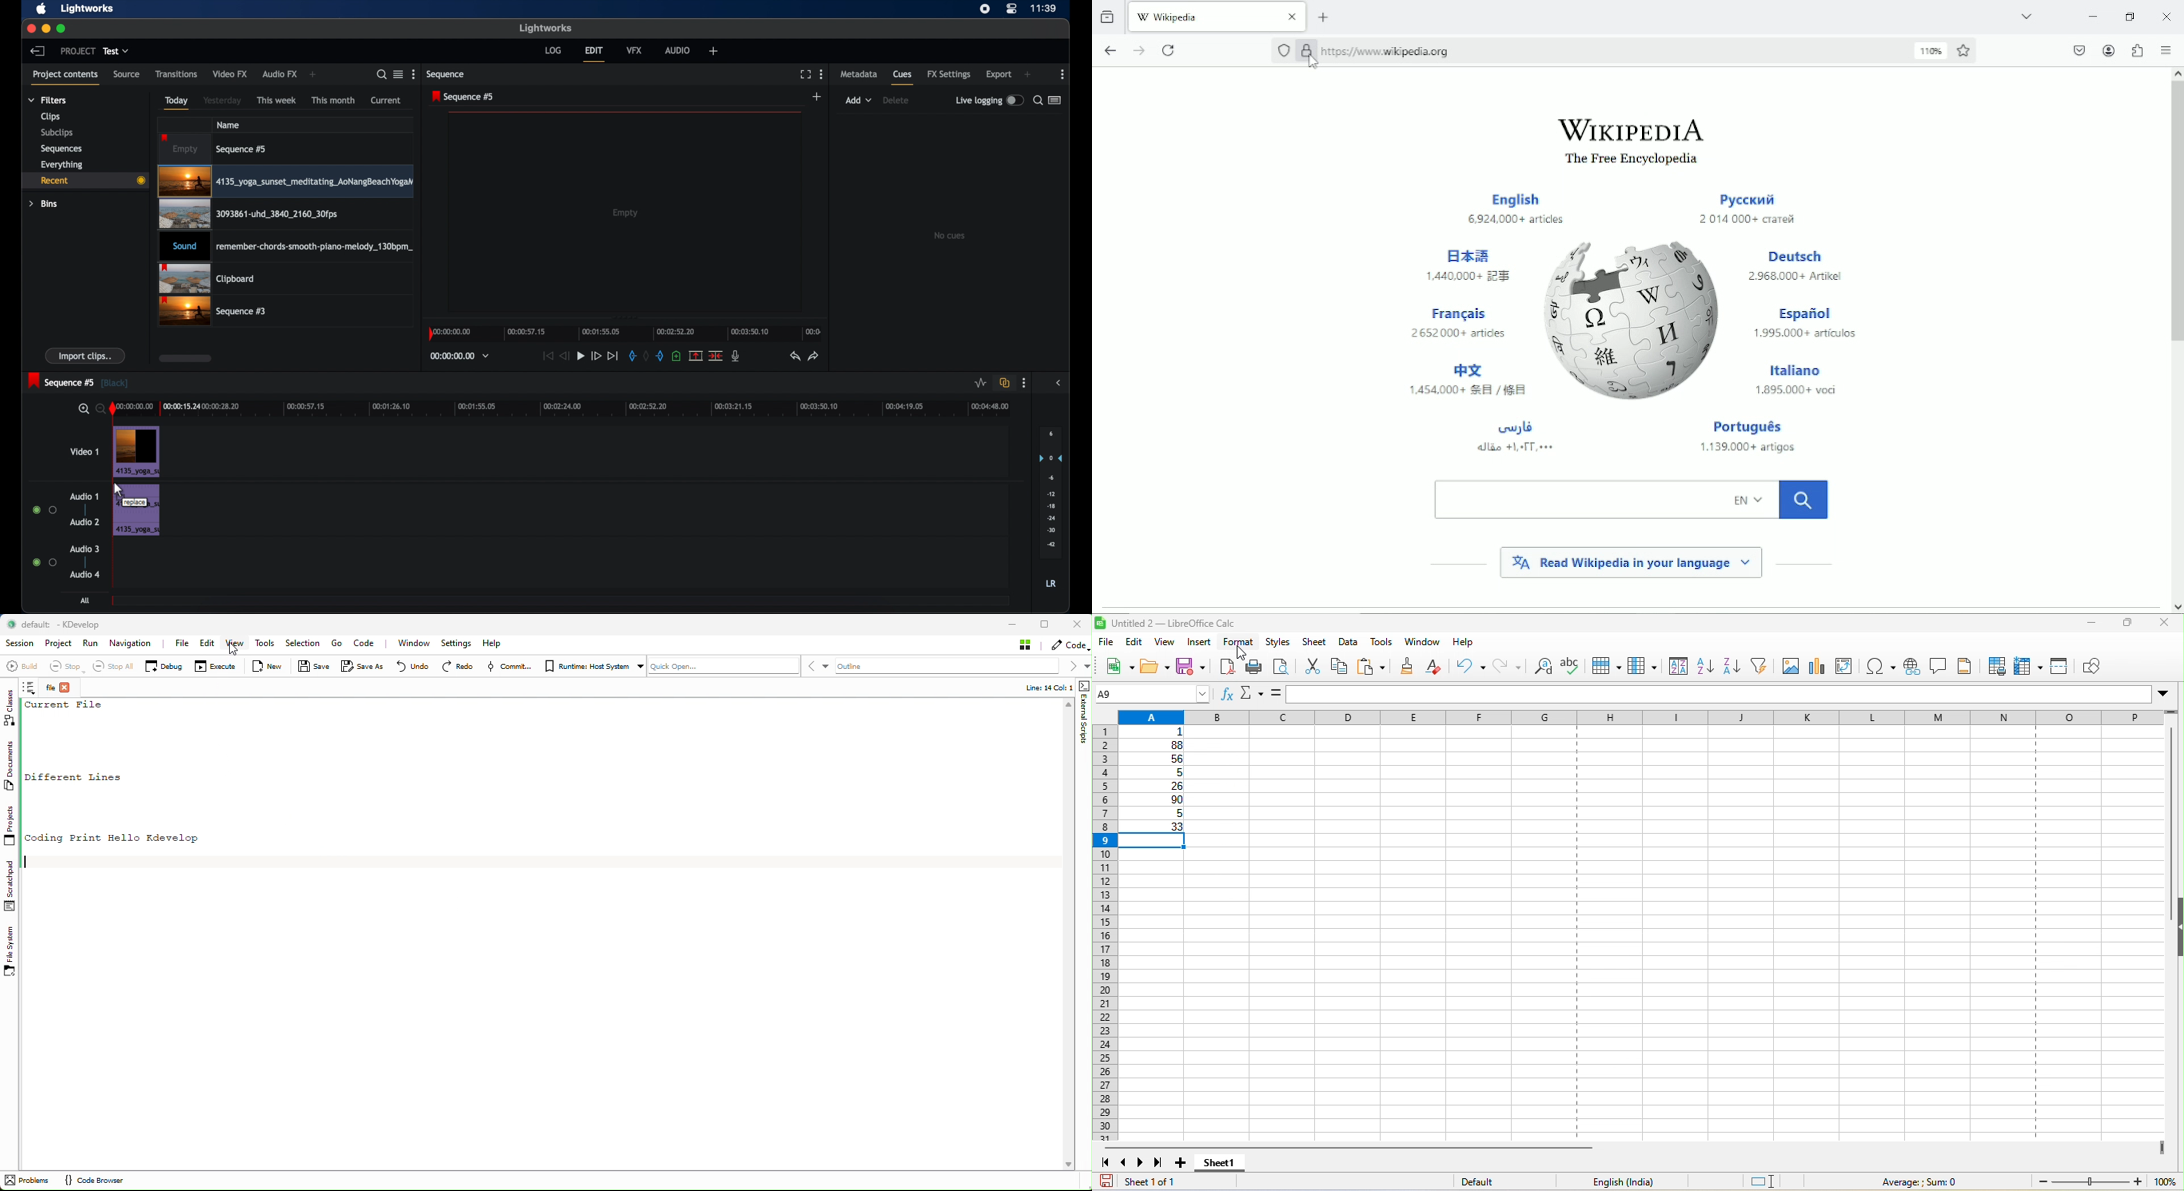  Describe the element at coordinates (1604, 668) in the screenshot. I see `row` at that location.